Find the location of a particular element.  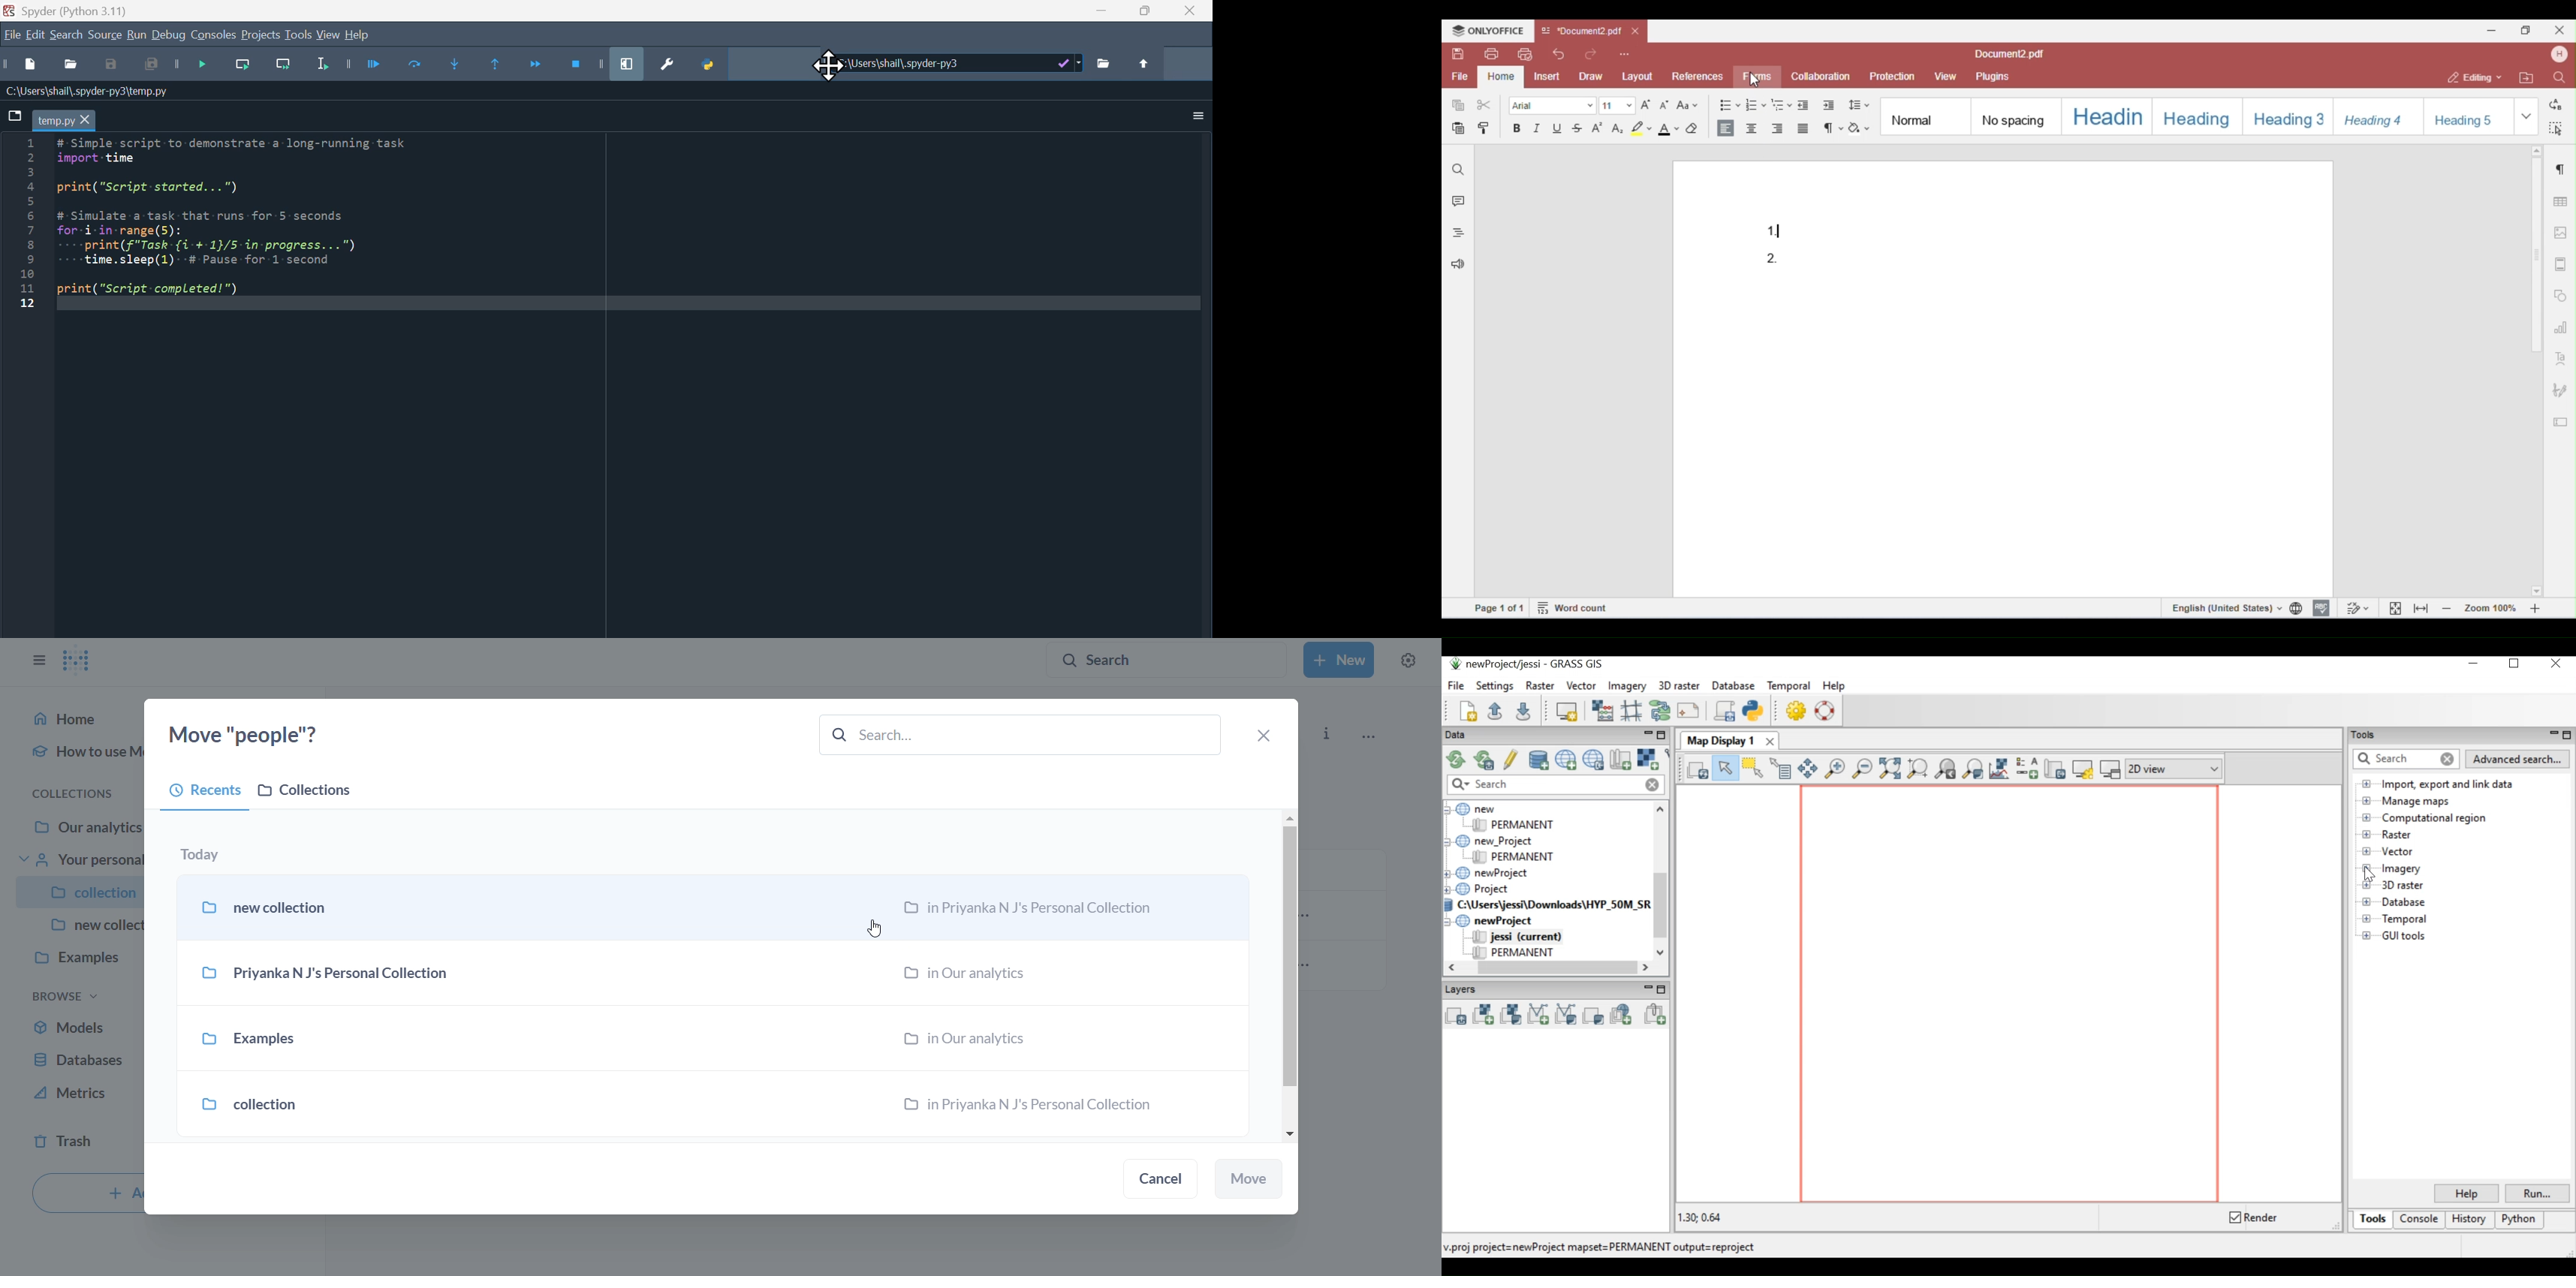

Edit is located at coordinates (37, 35).